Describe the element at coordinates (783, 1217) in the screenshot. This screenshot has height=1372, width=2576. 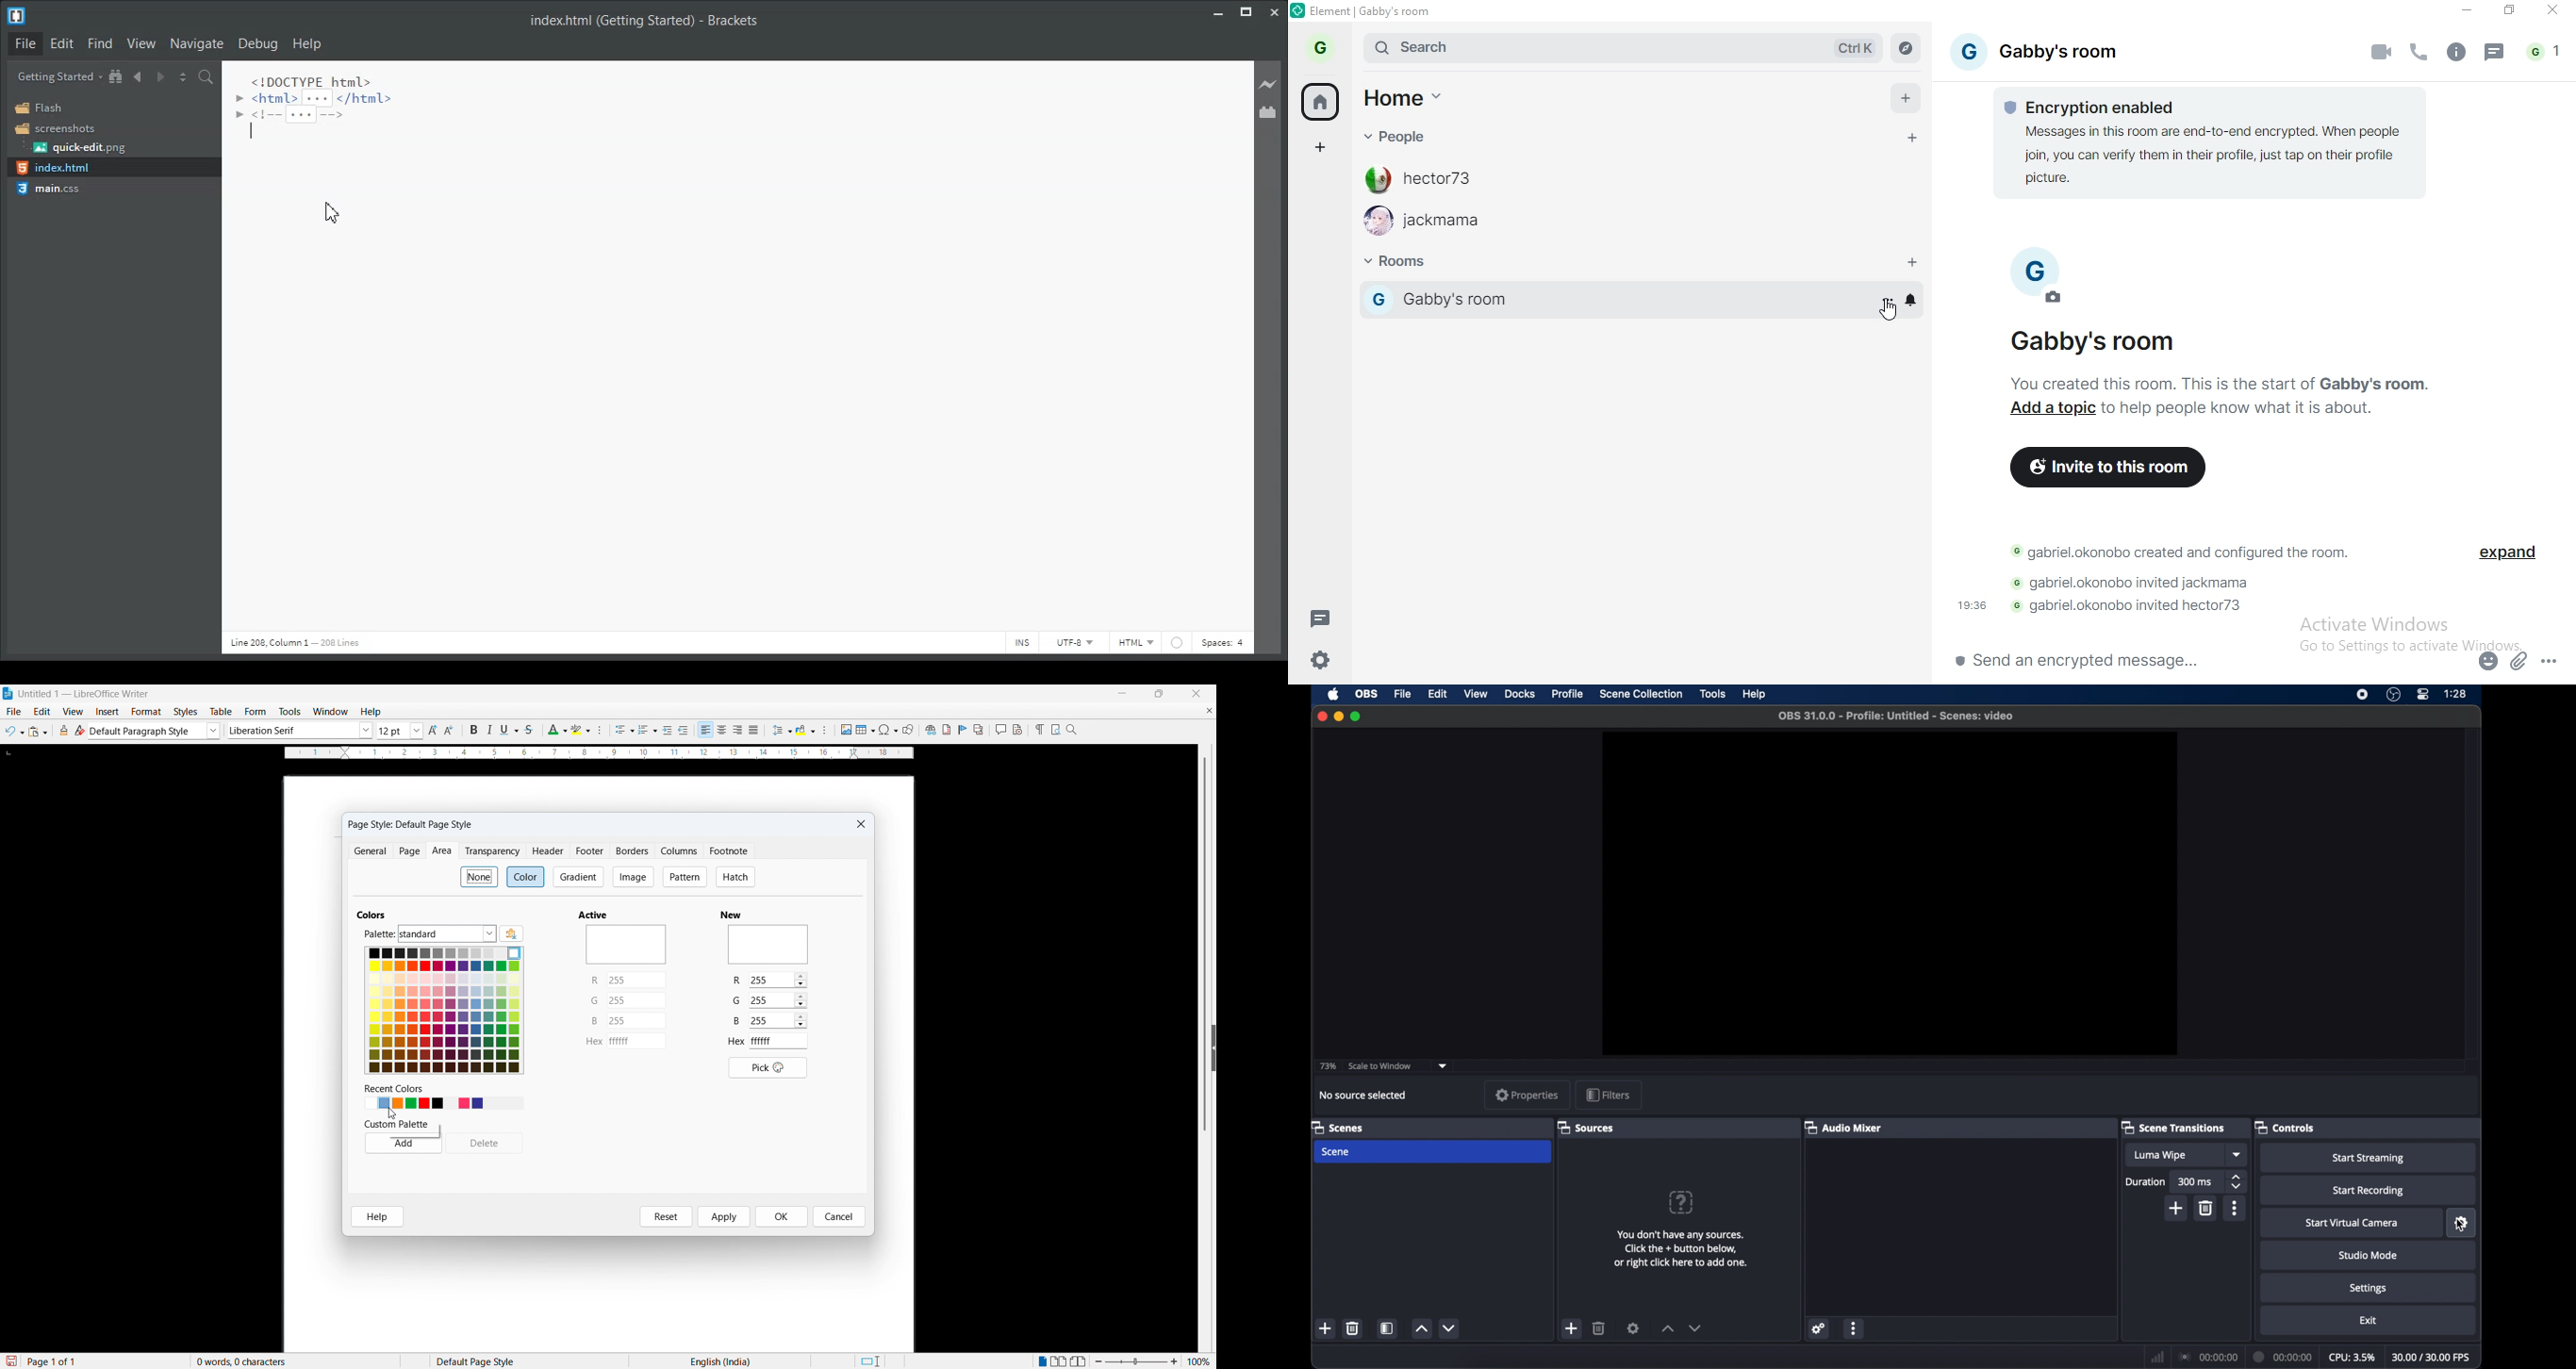
I see `o K` at that location.